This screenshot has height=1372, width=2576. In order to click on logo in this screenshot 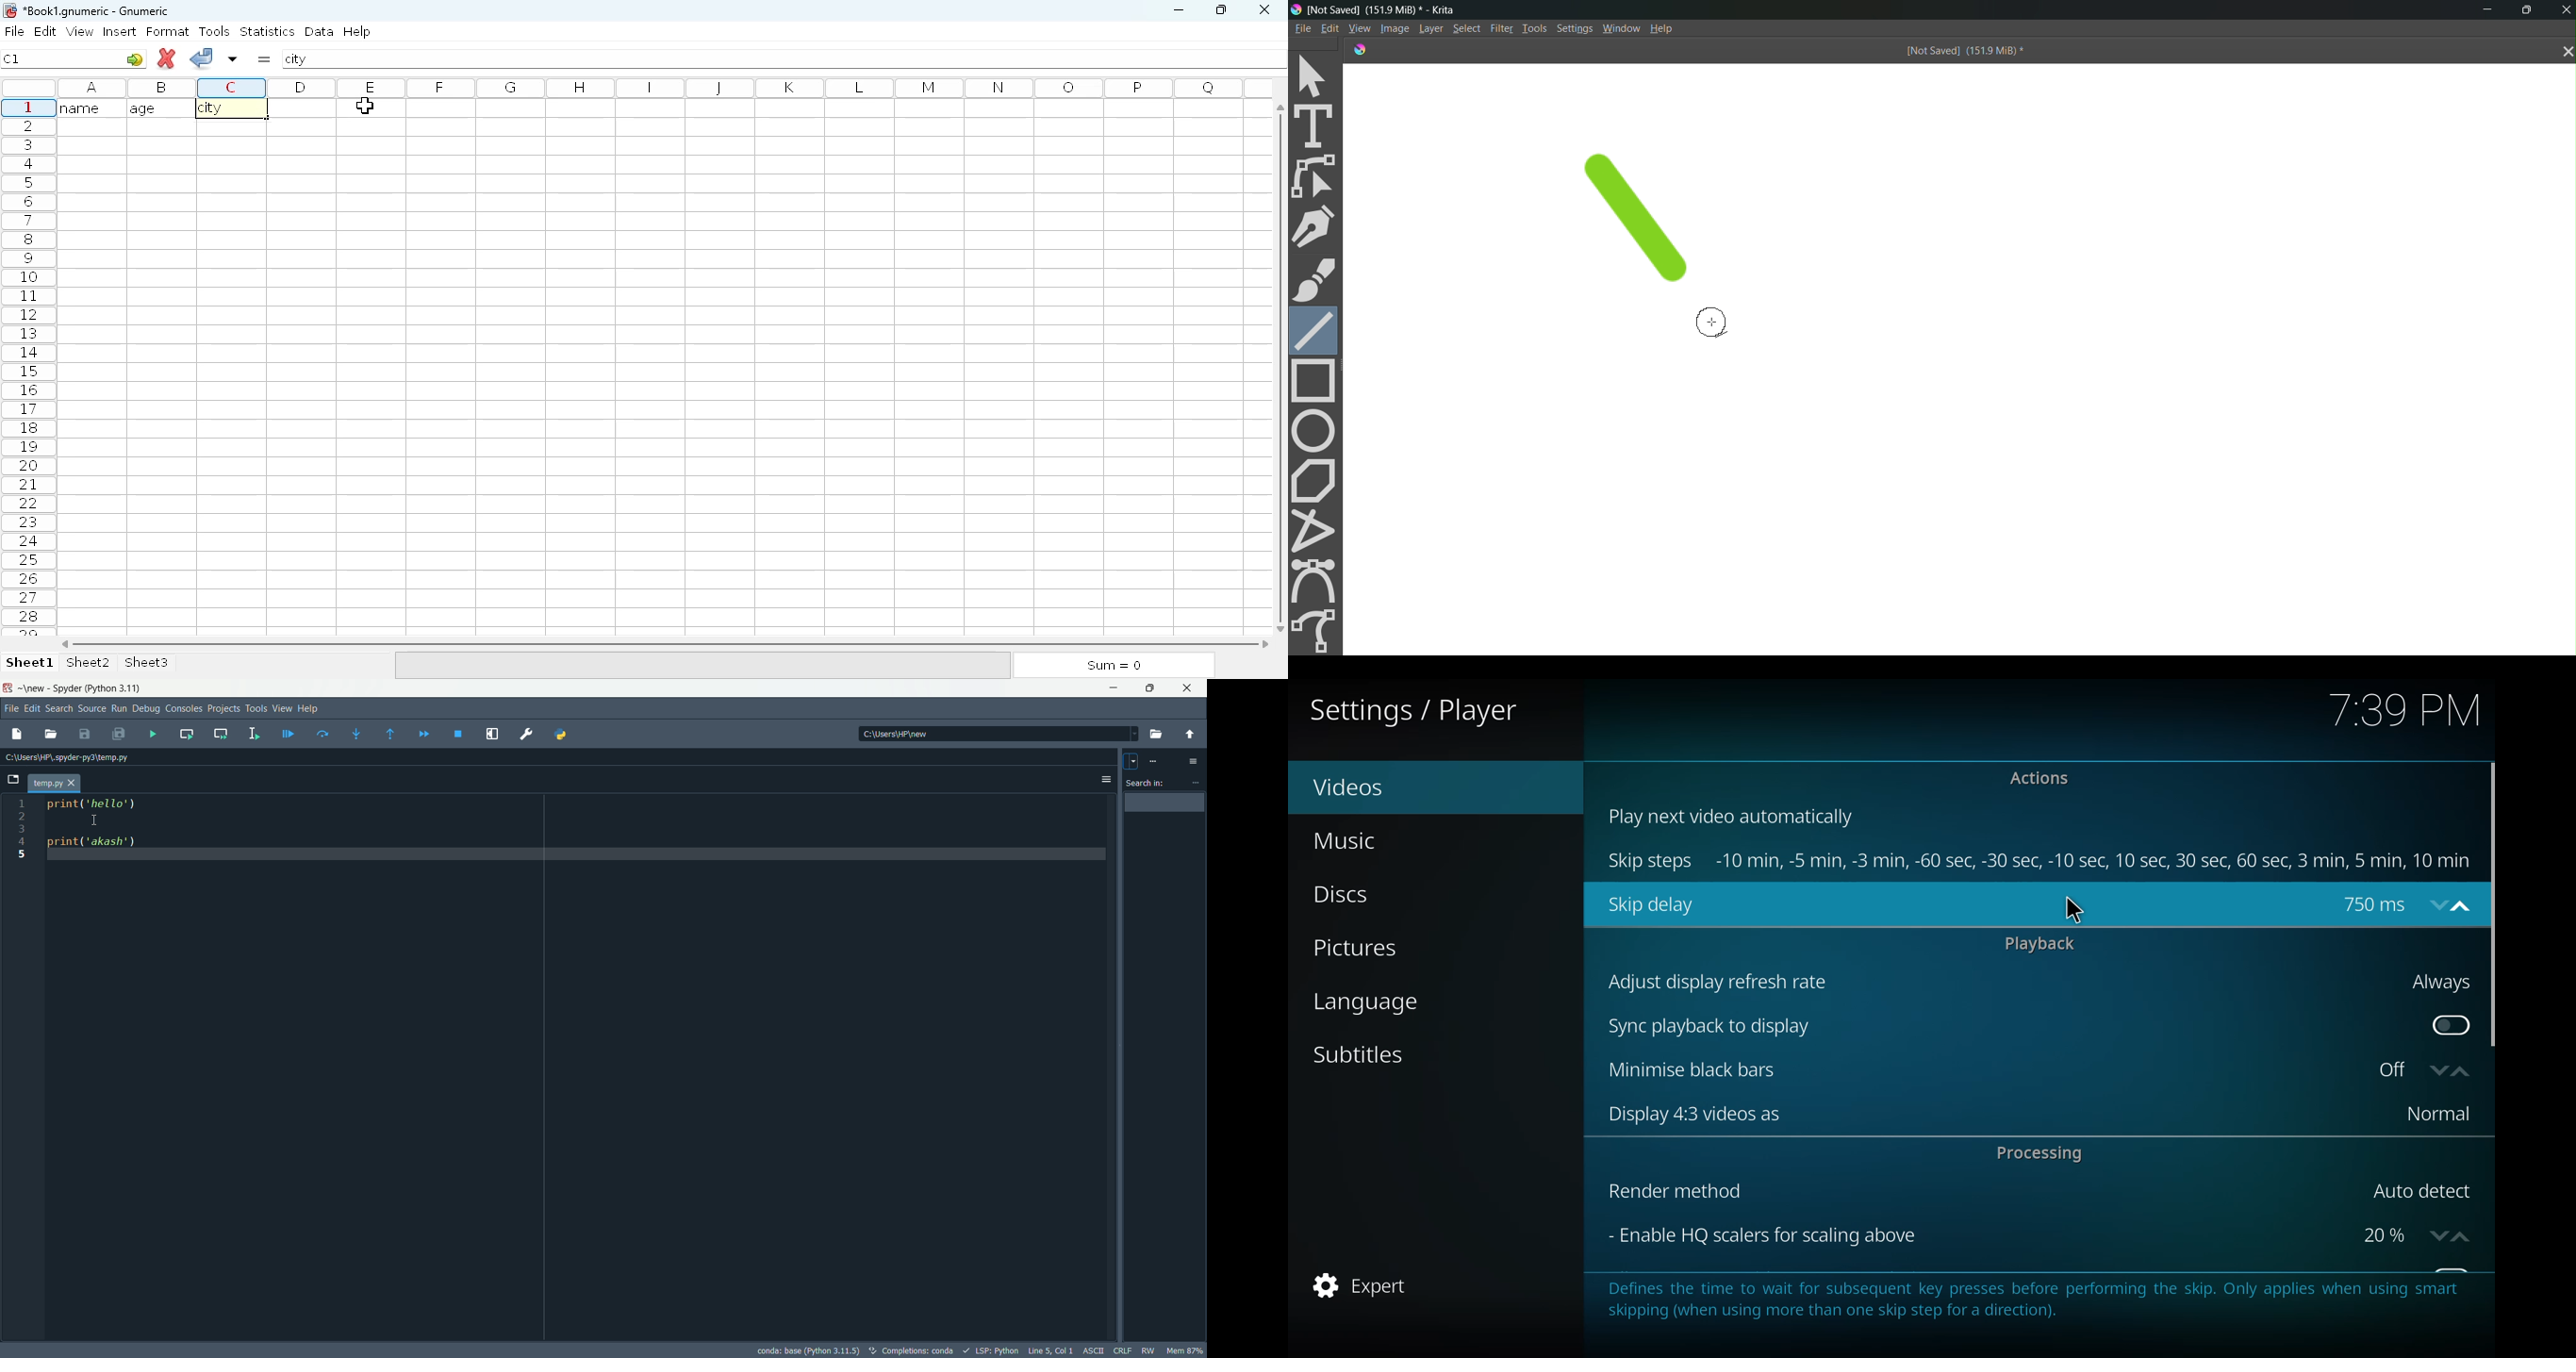, I will do `click(8, 10)`.